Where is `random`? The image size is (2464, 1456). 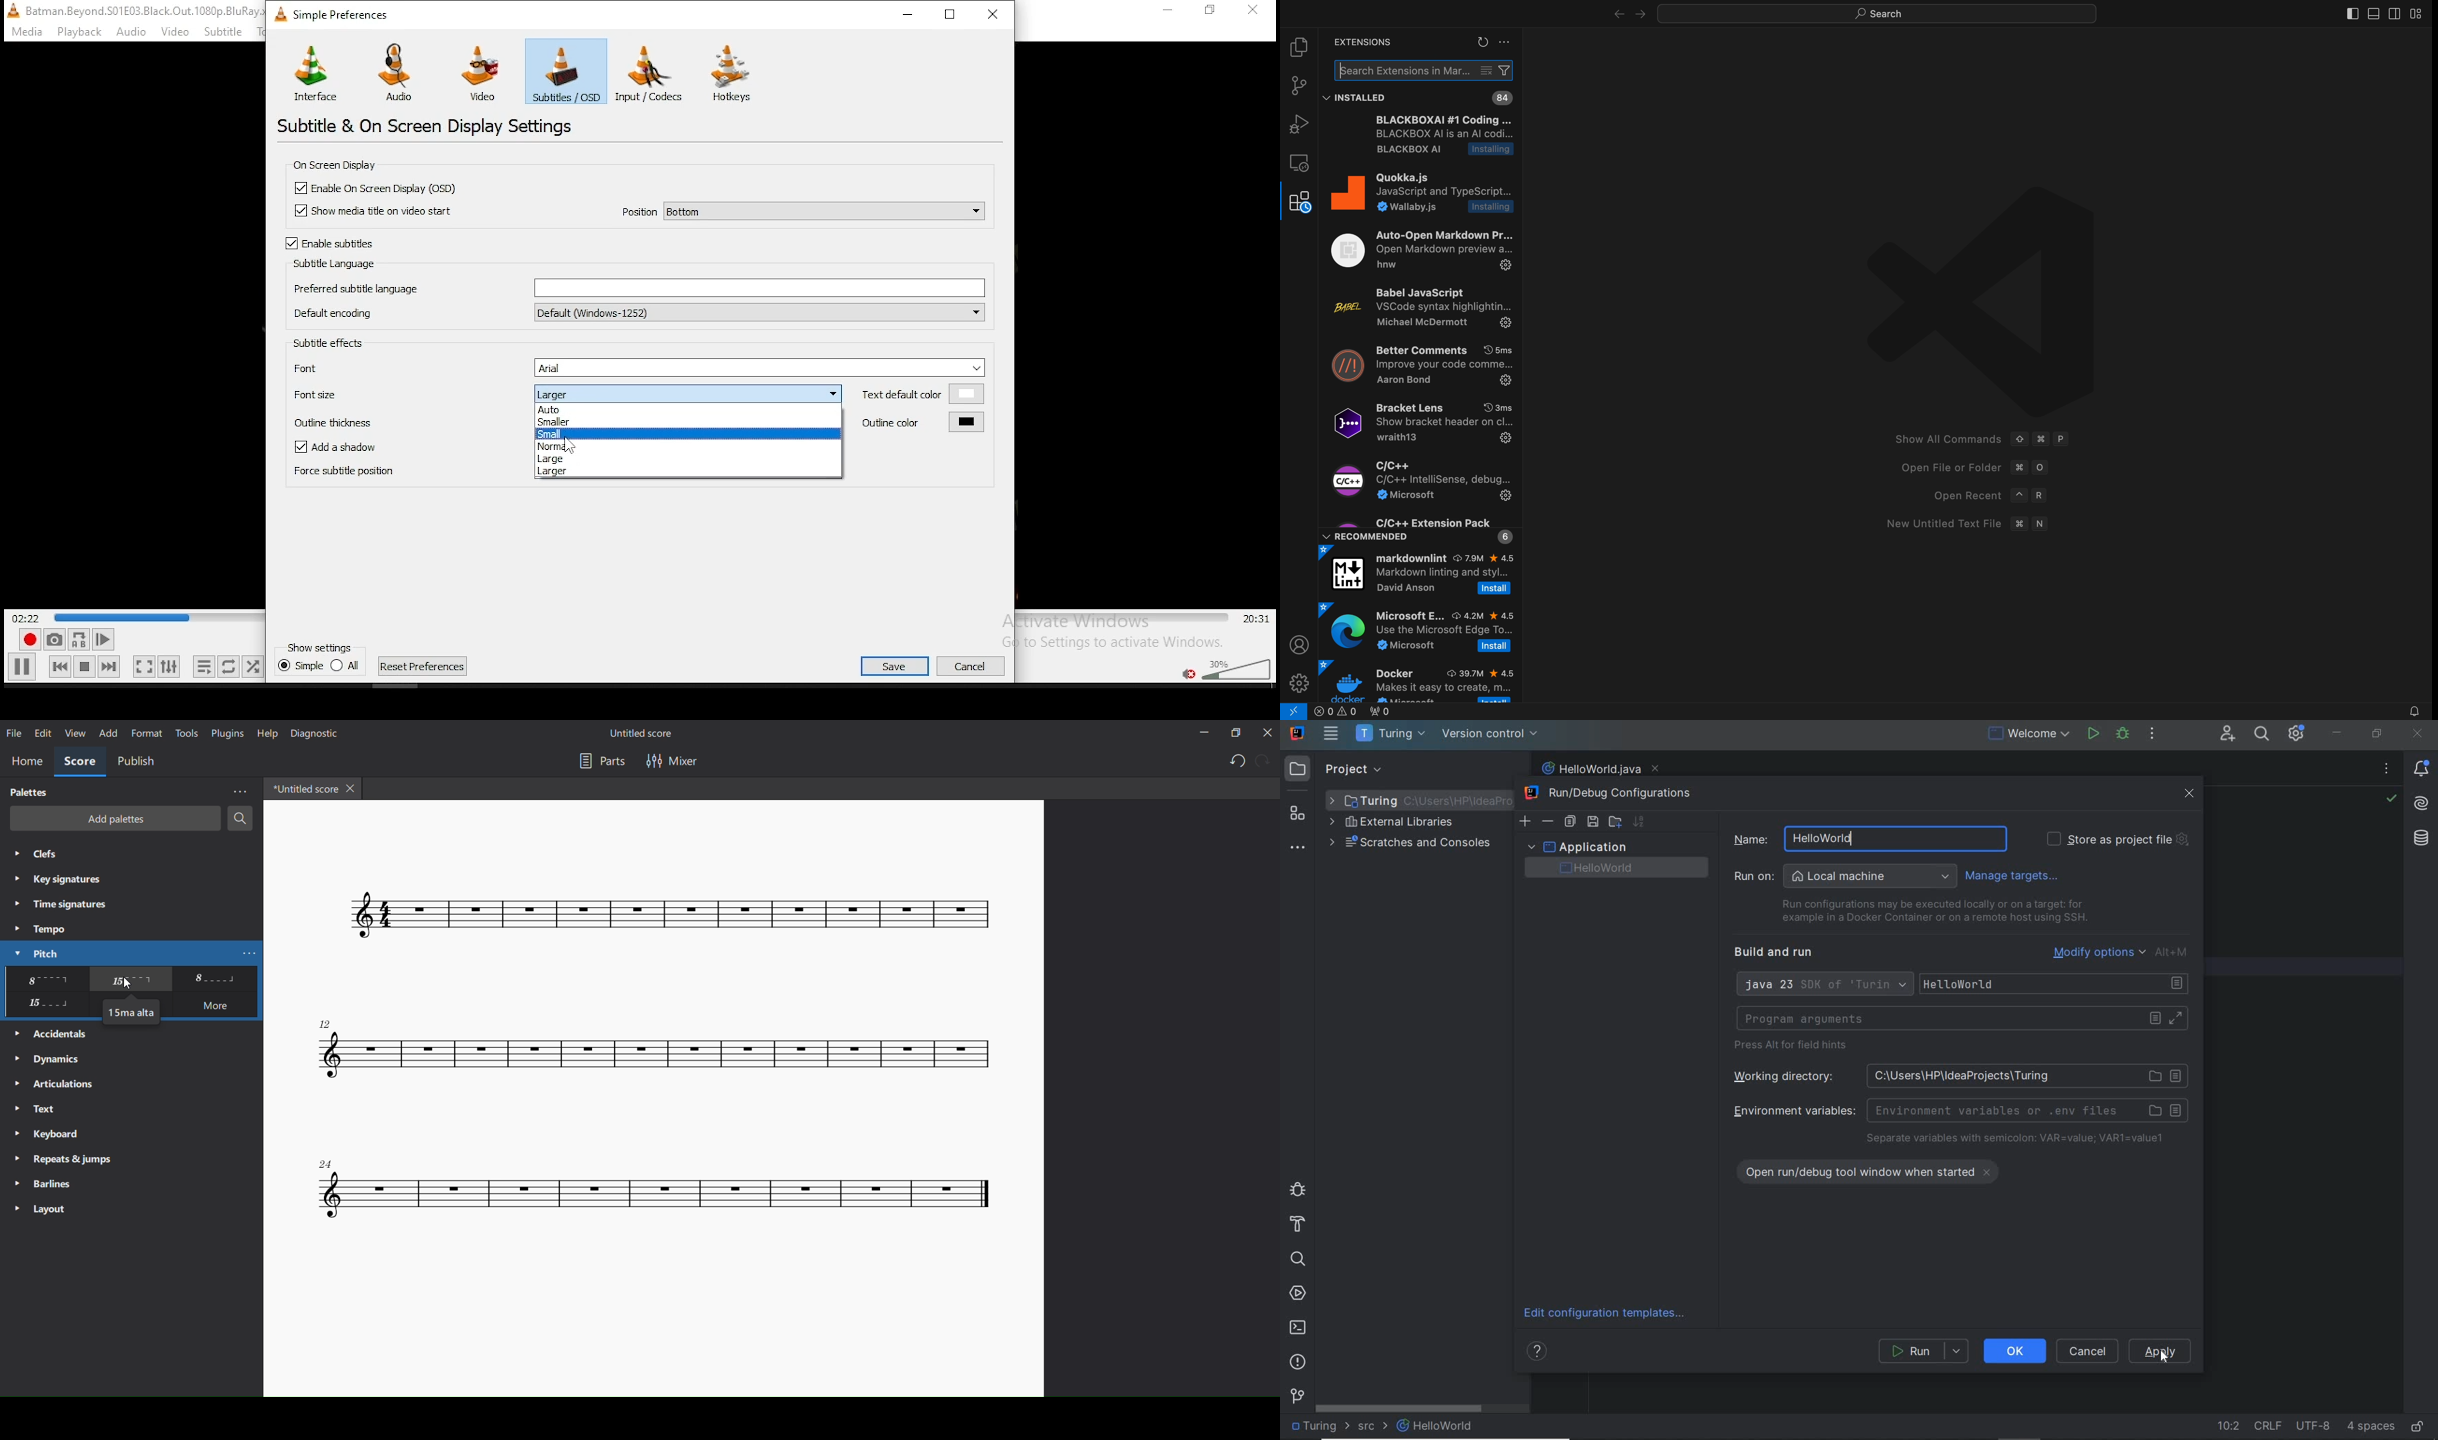 random is located at coordinates (252, 666).